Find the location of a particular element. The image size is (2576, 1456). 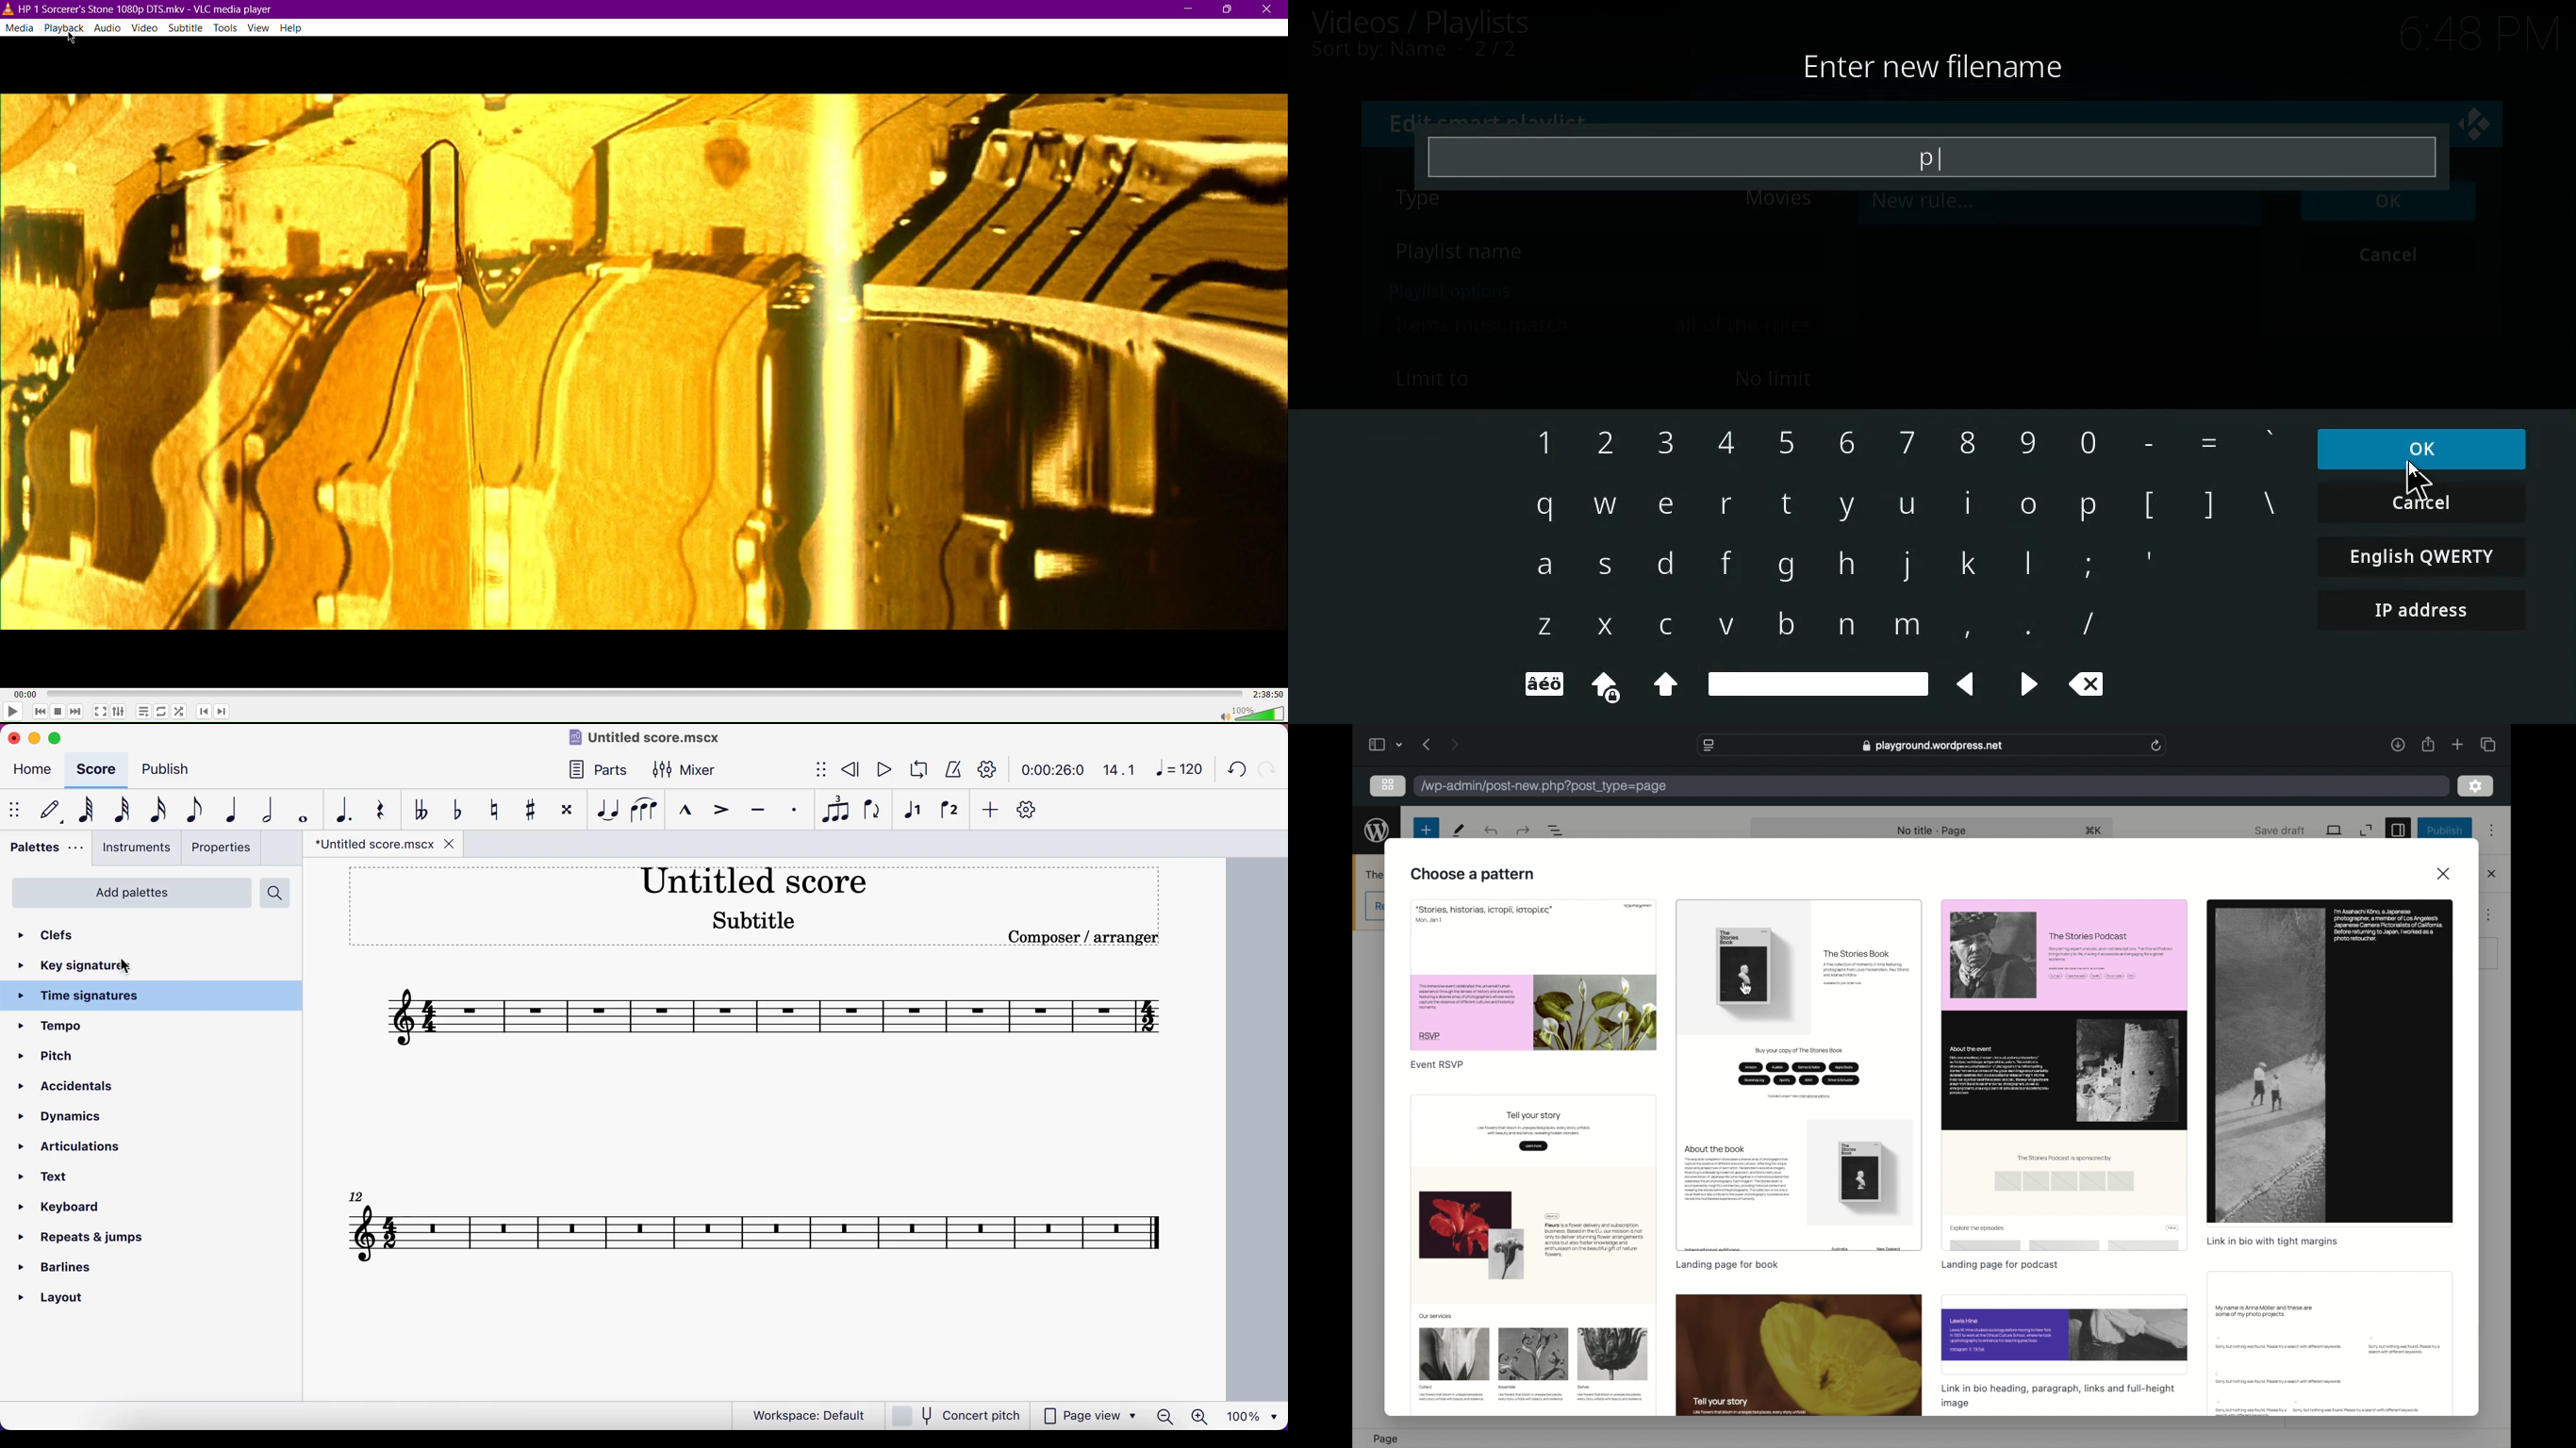

time is located at coordinates (1049, 770).